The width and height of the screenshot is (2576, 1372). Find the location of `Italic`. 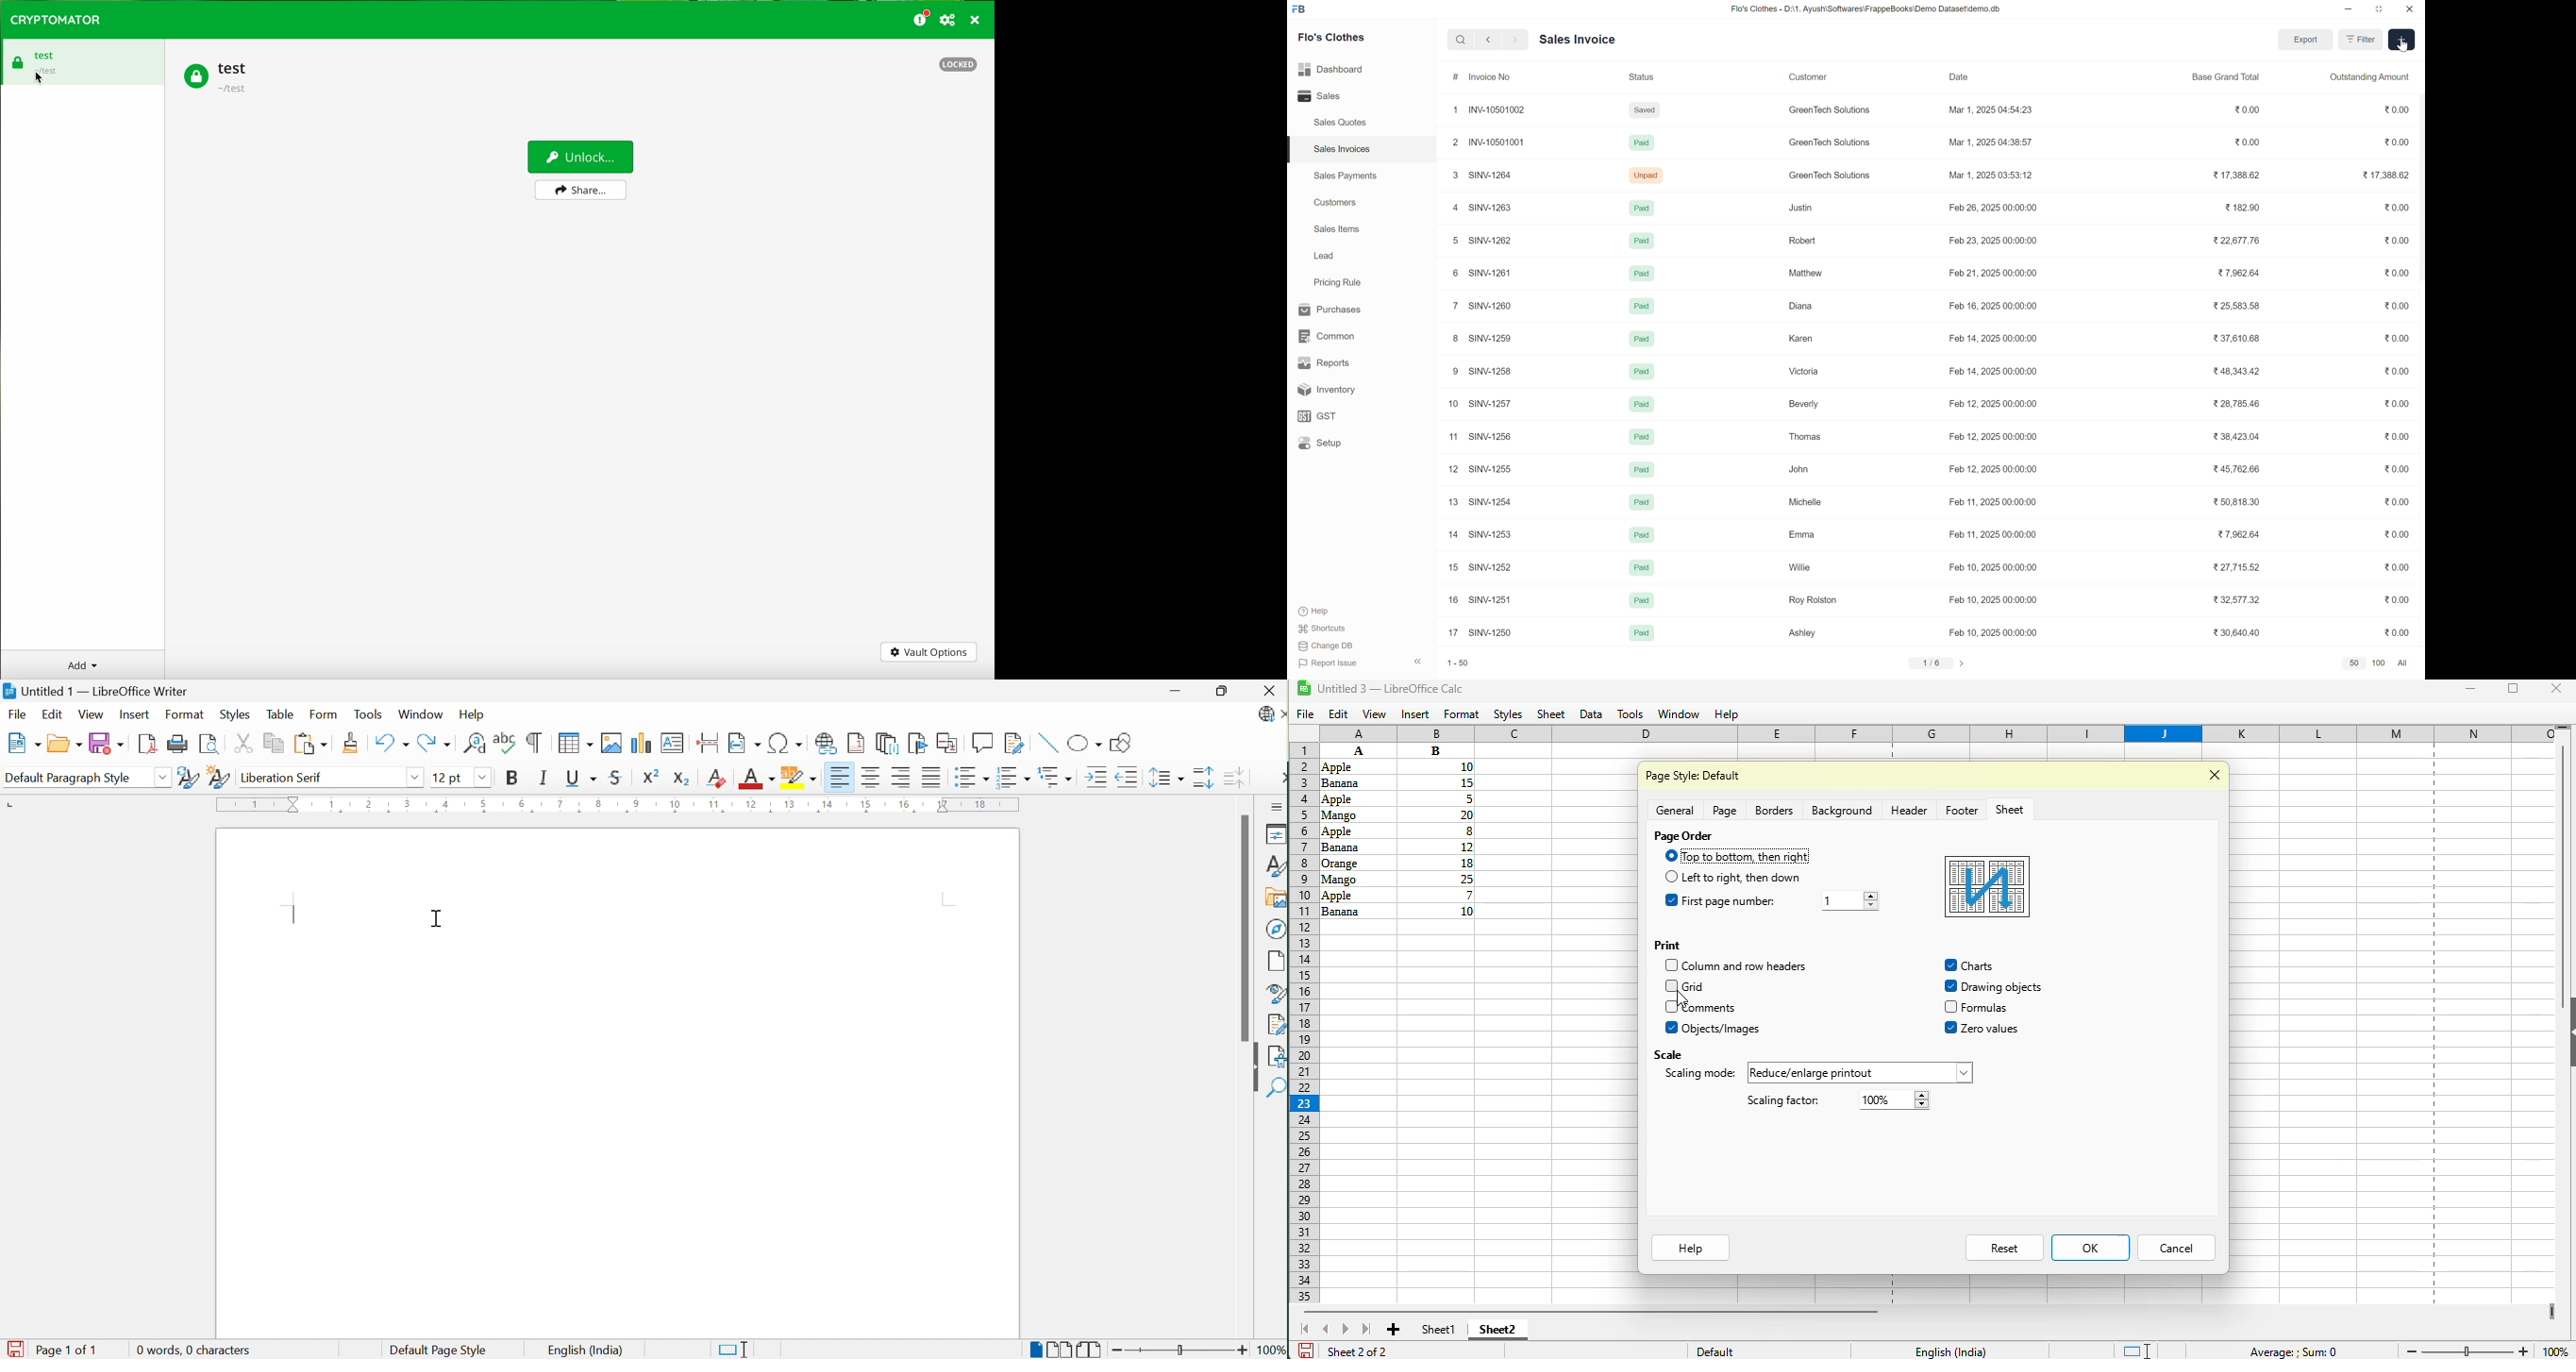

Italic is located at coordinates (547, 777).